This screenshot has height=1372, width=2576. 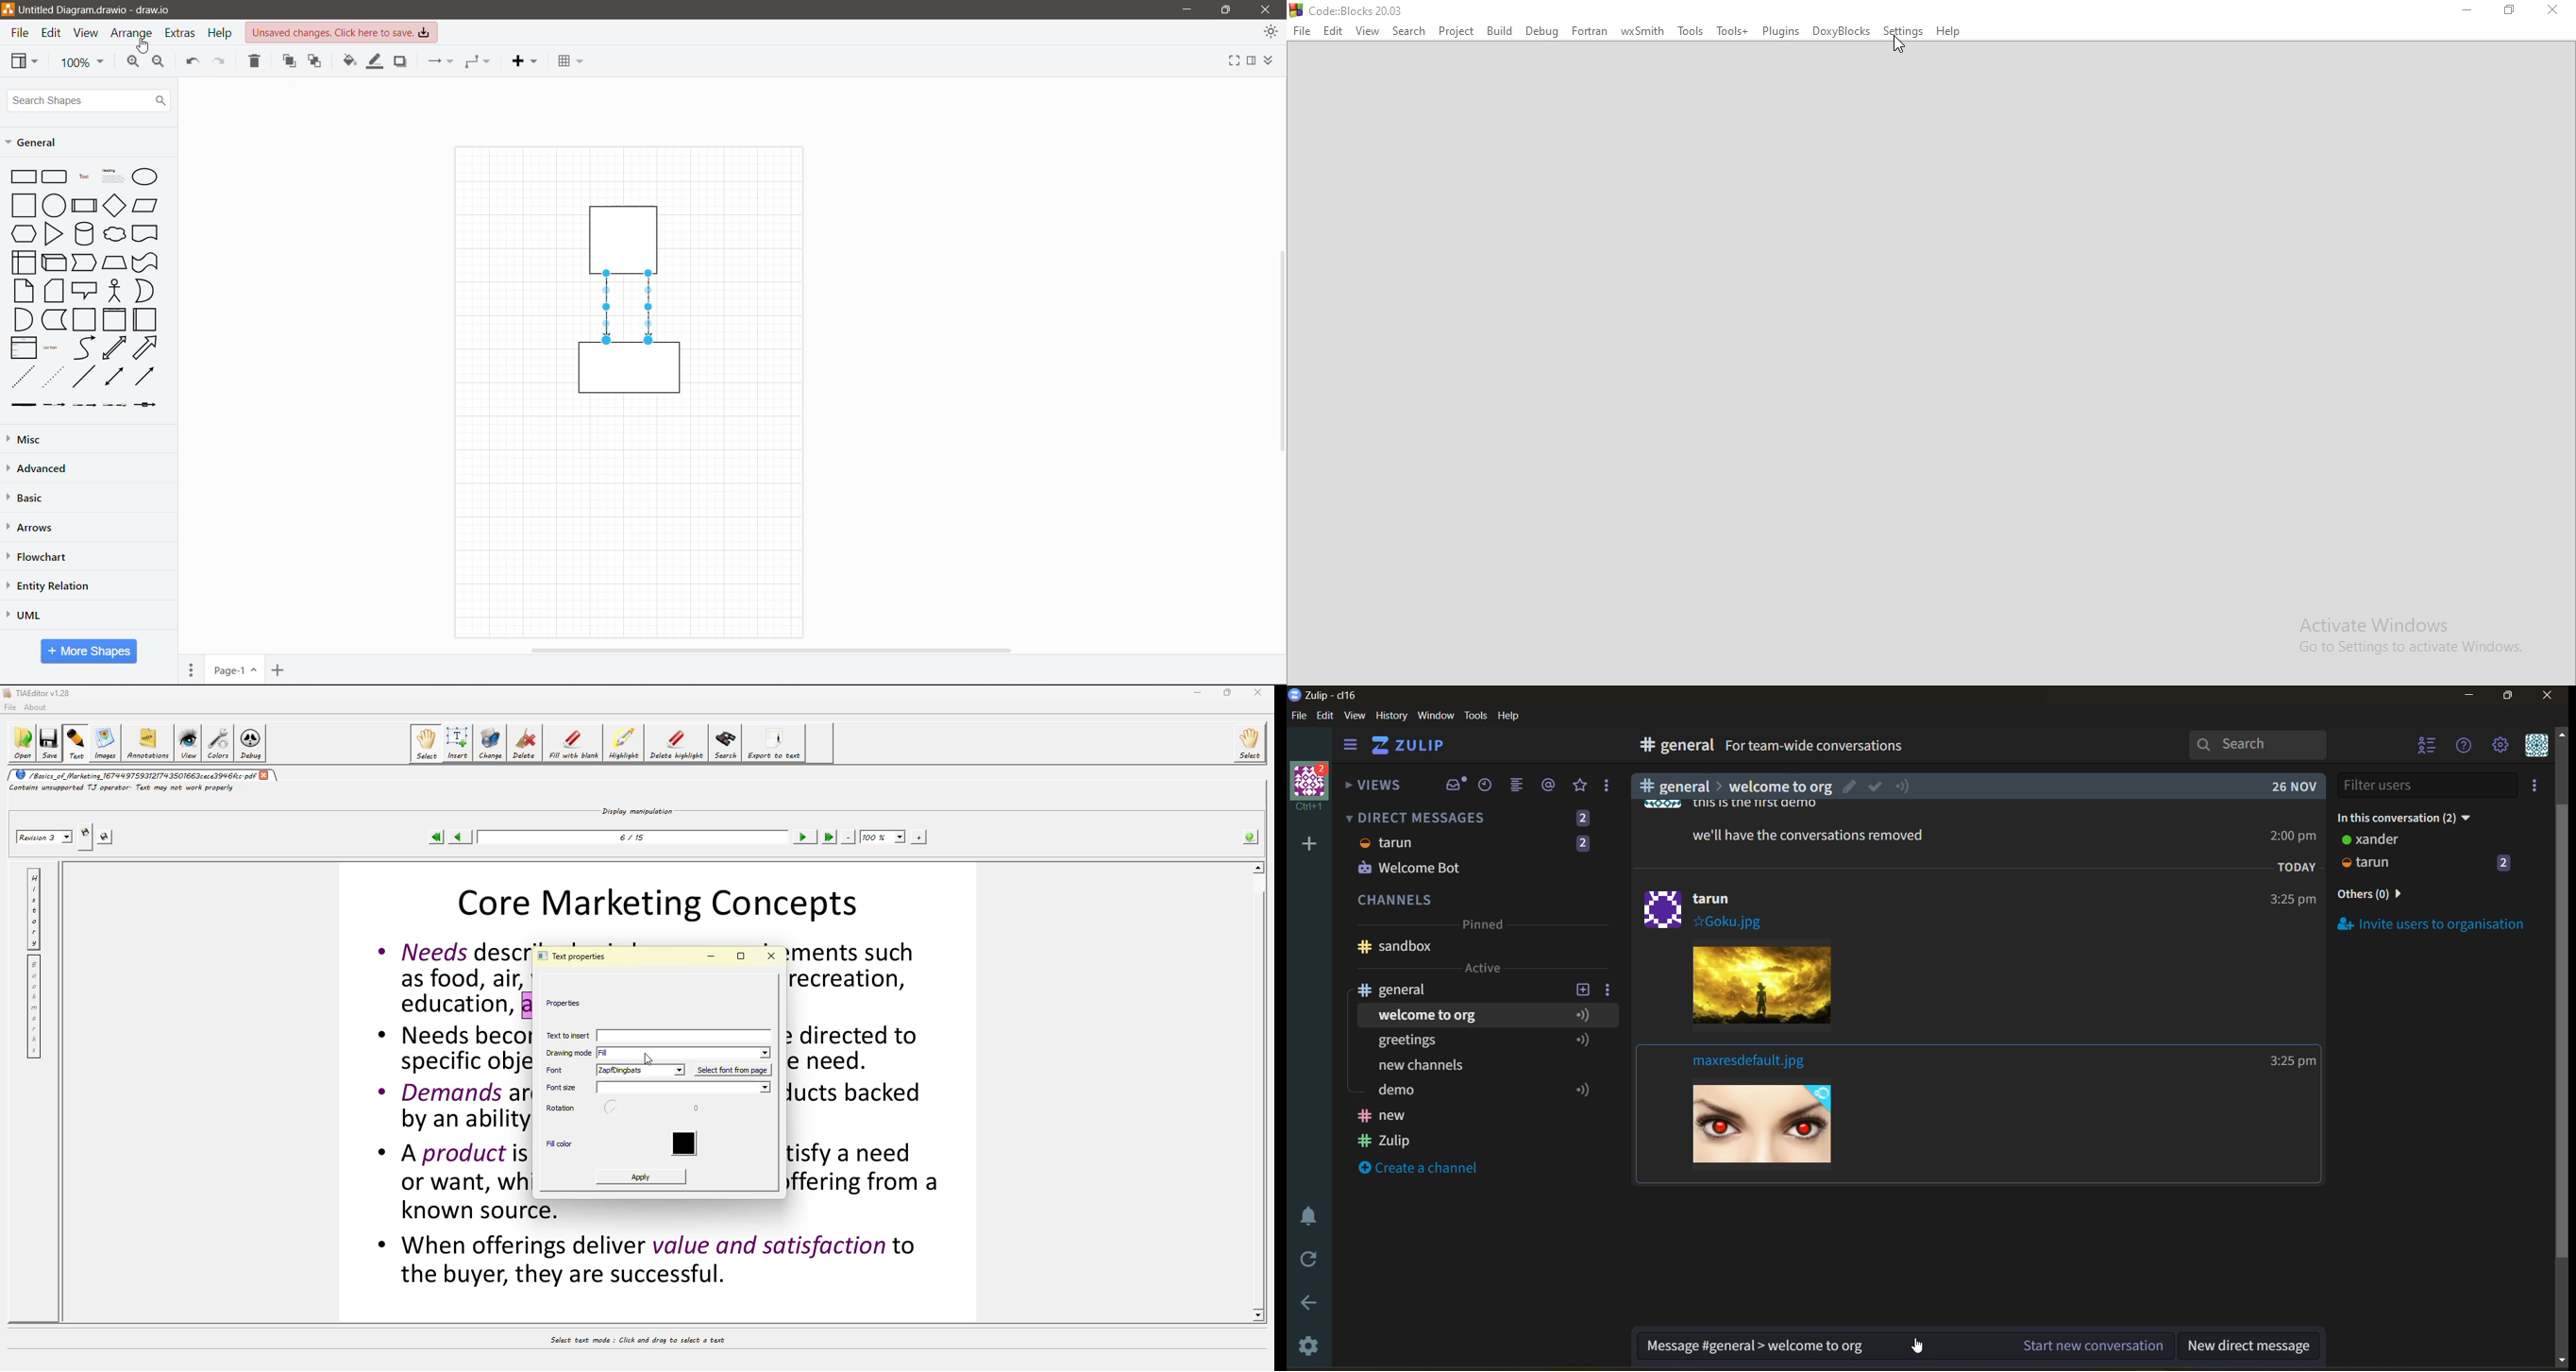 I want to click on help, so click(x=1514, y=716).